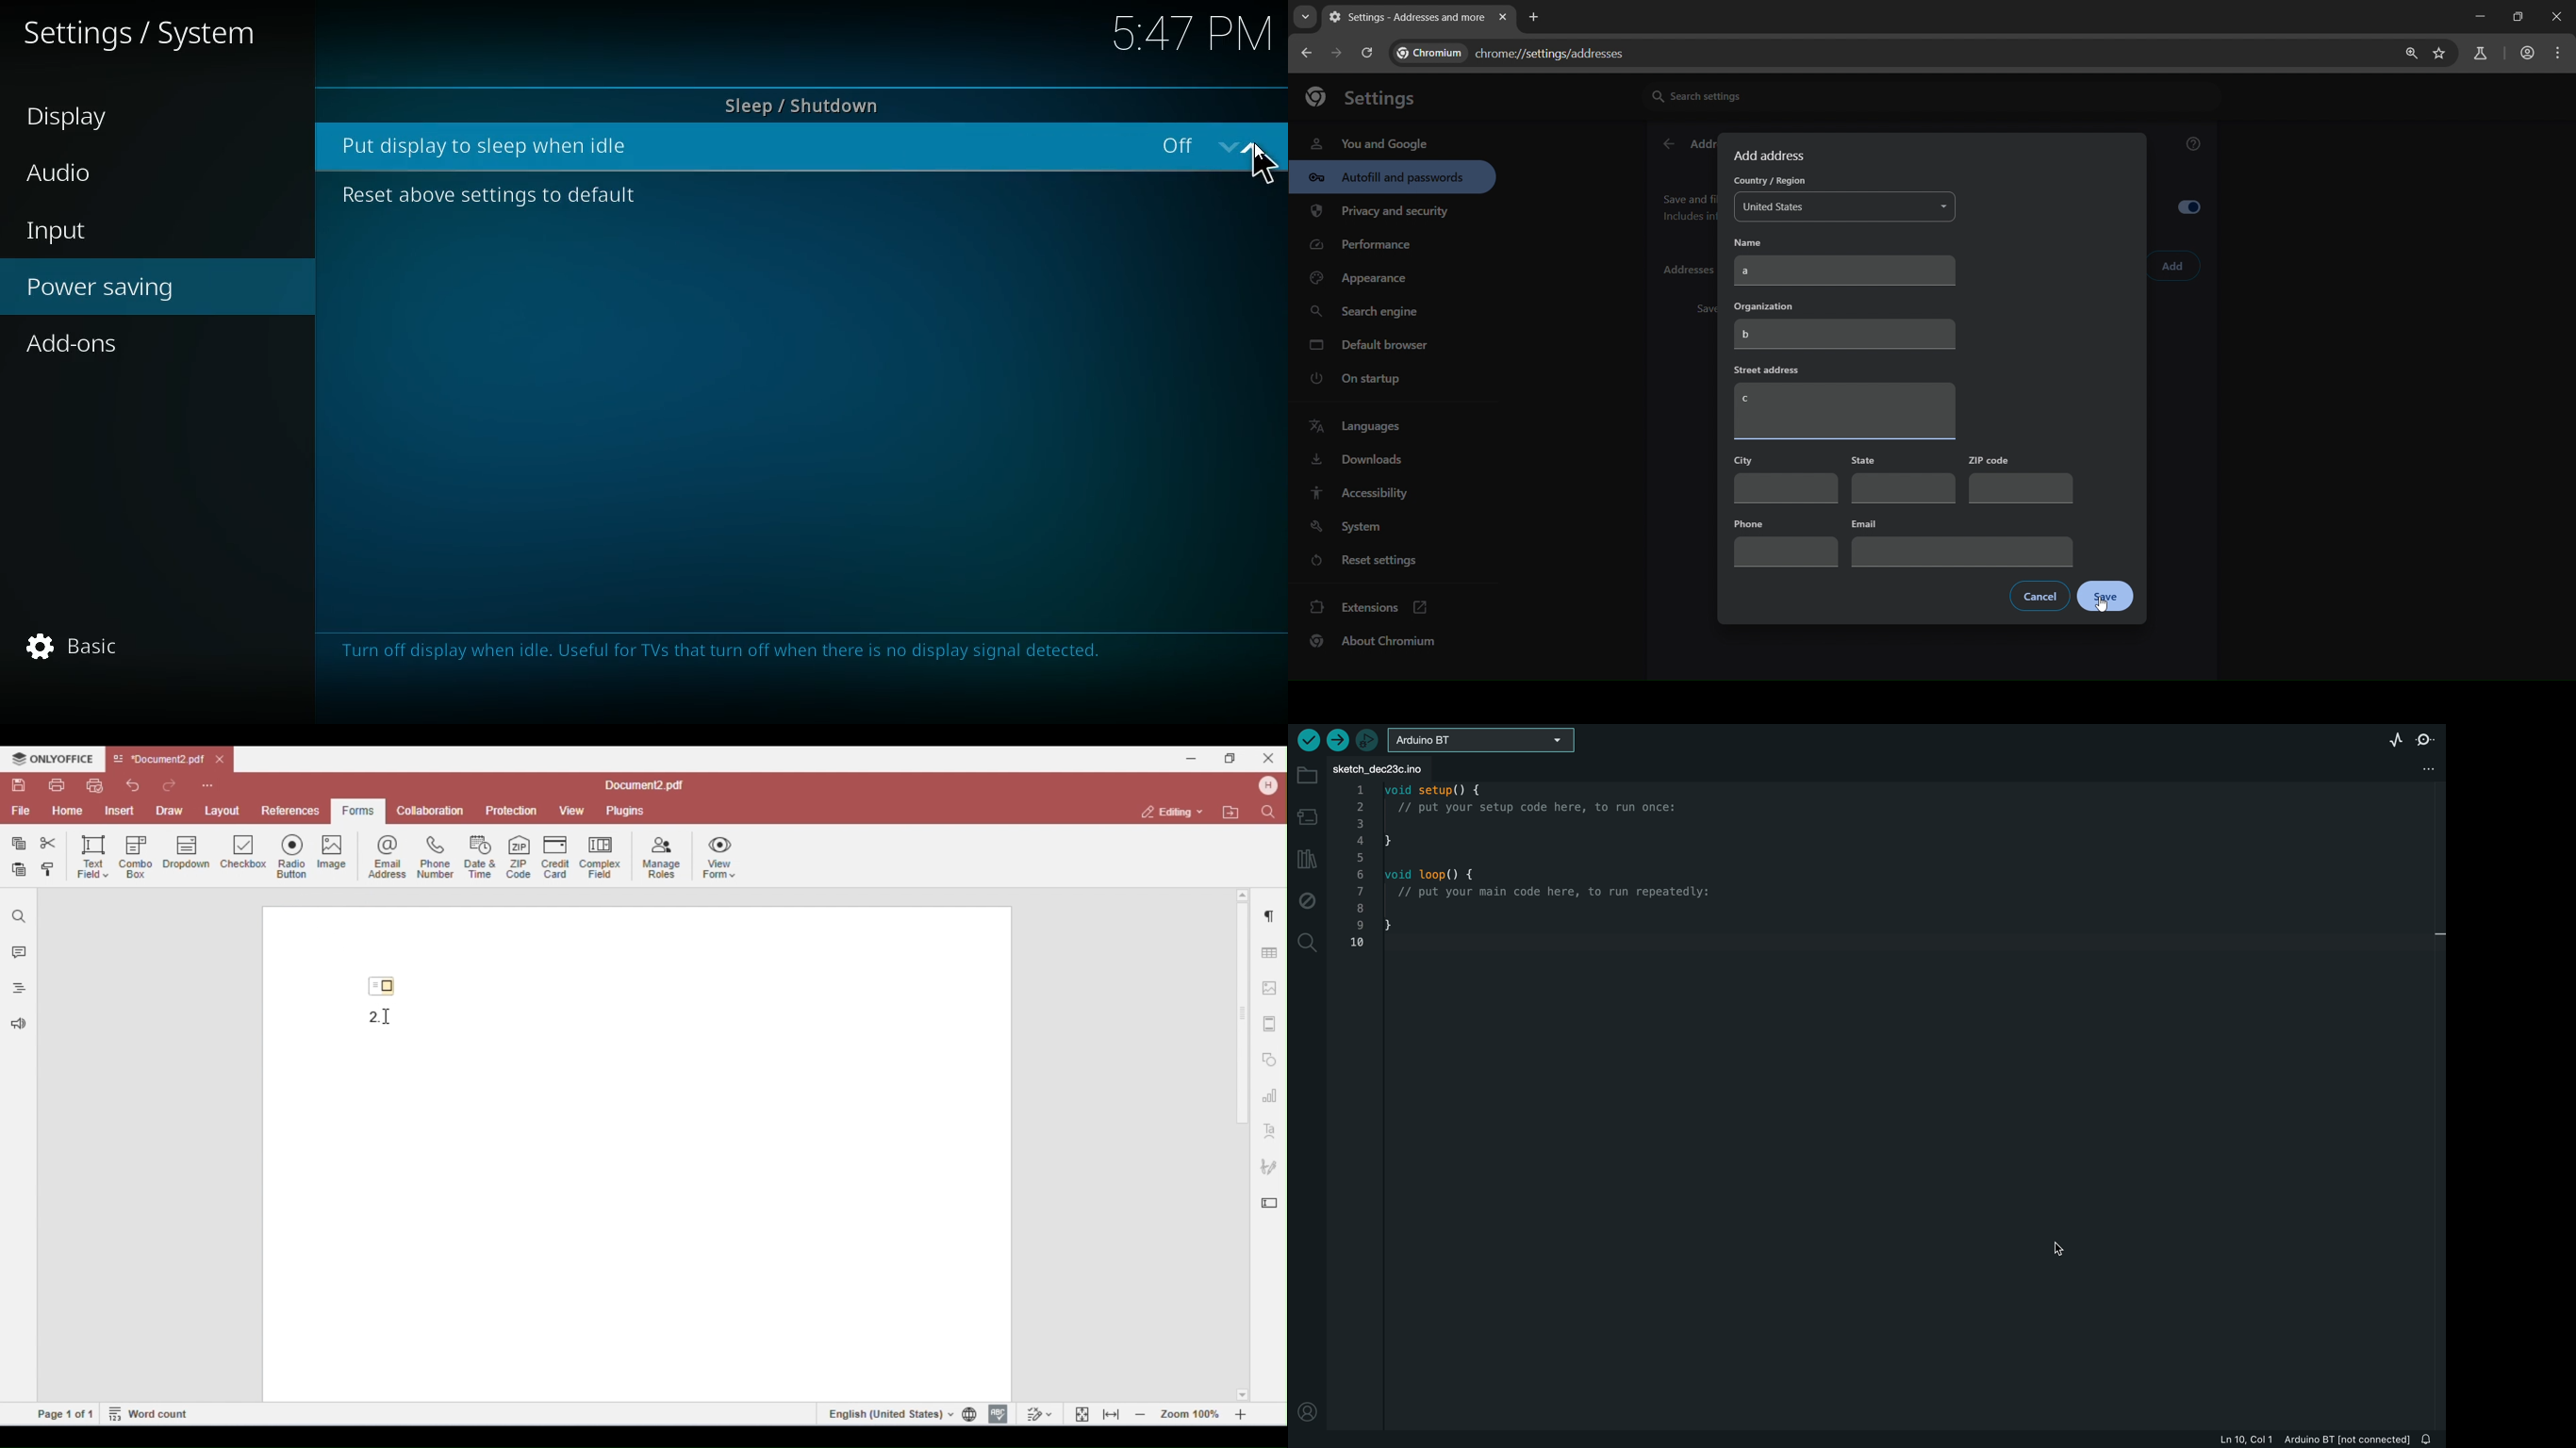 This screenshot has width=2576, height=1456. What do you see at coordinates (1901, 481) in the screenshot?
I see `state` at bounding box center [1901, 481].